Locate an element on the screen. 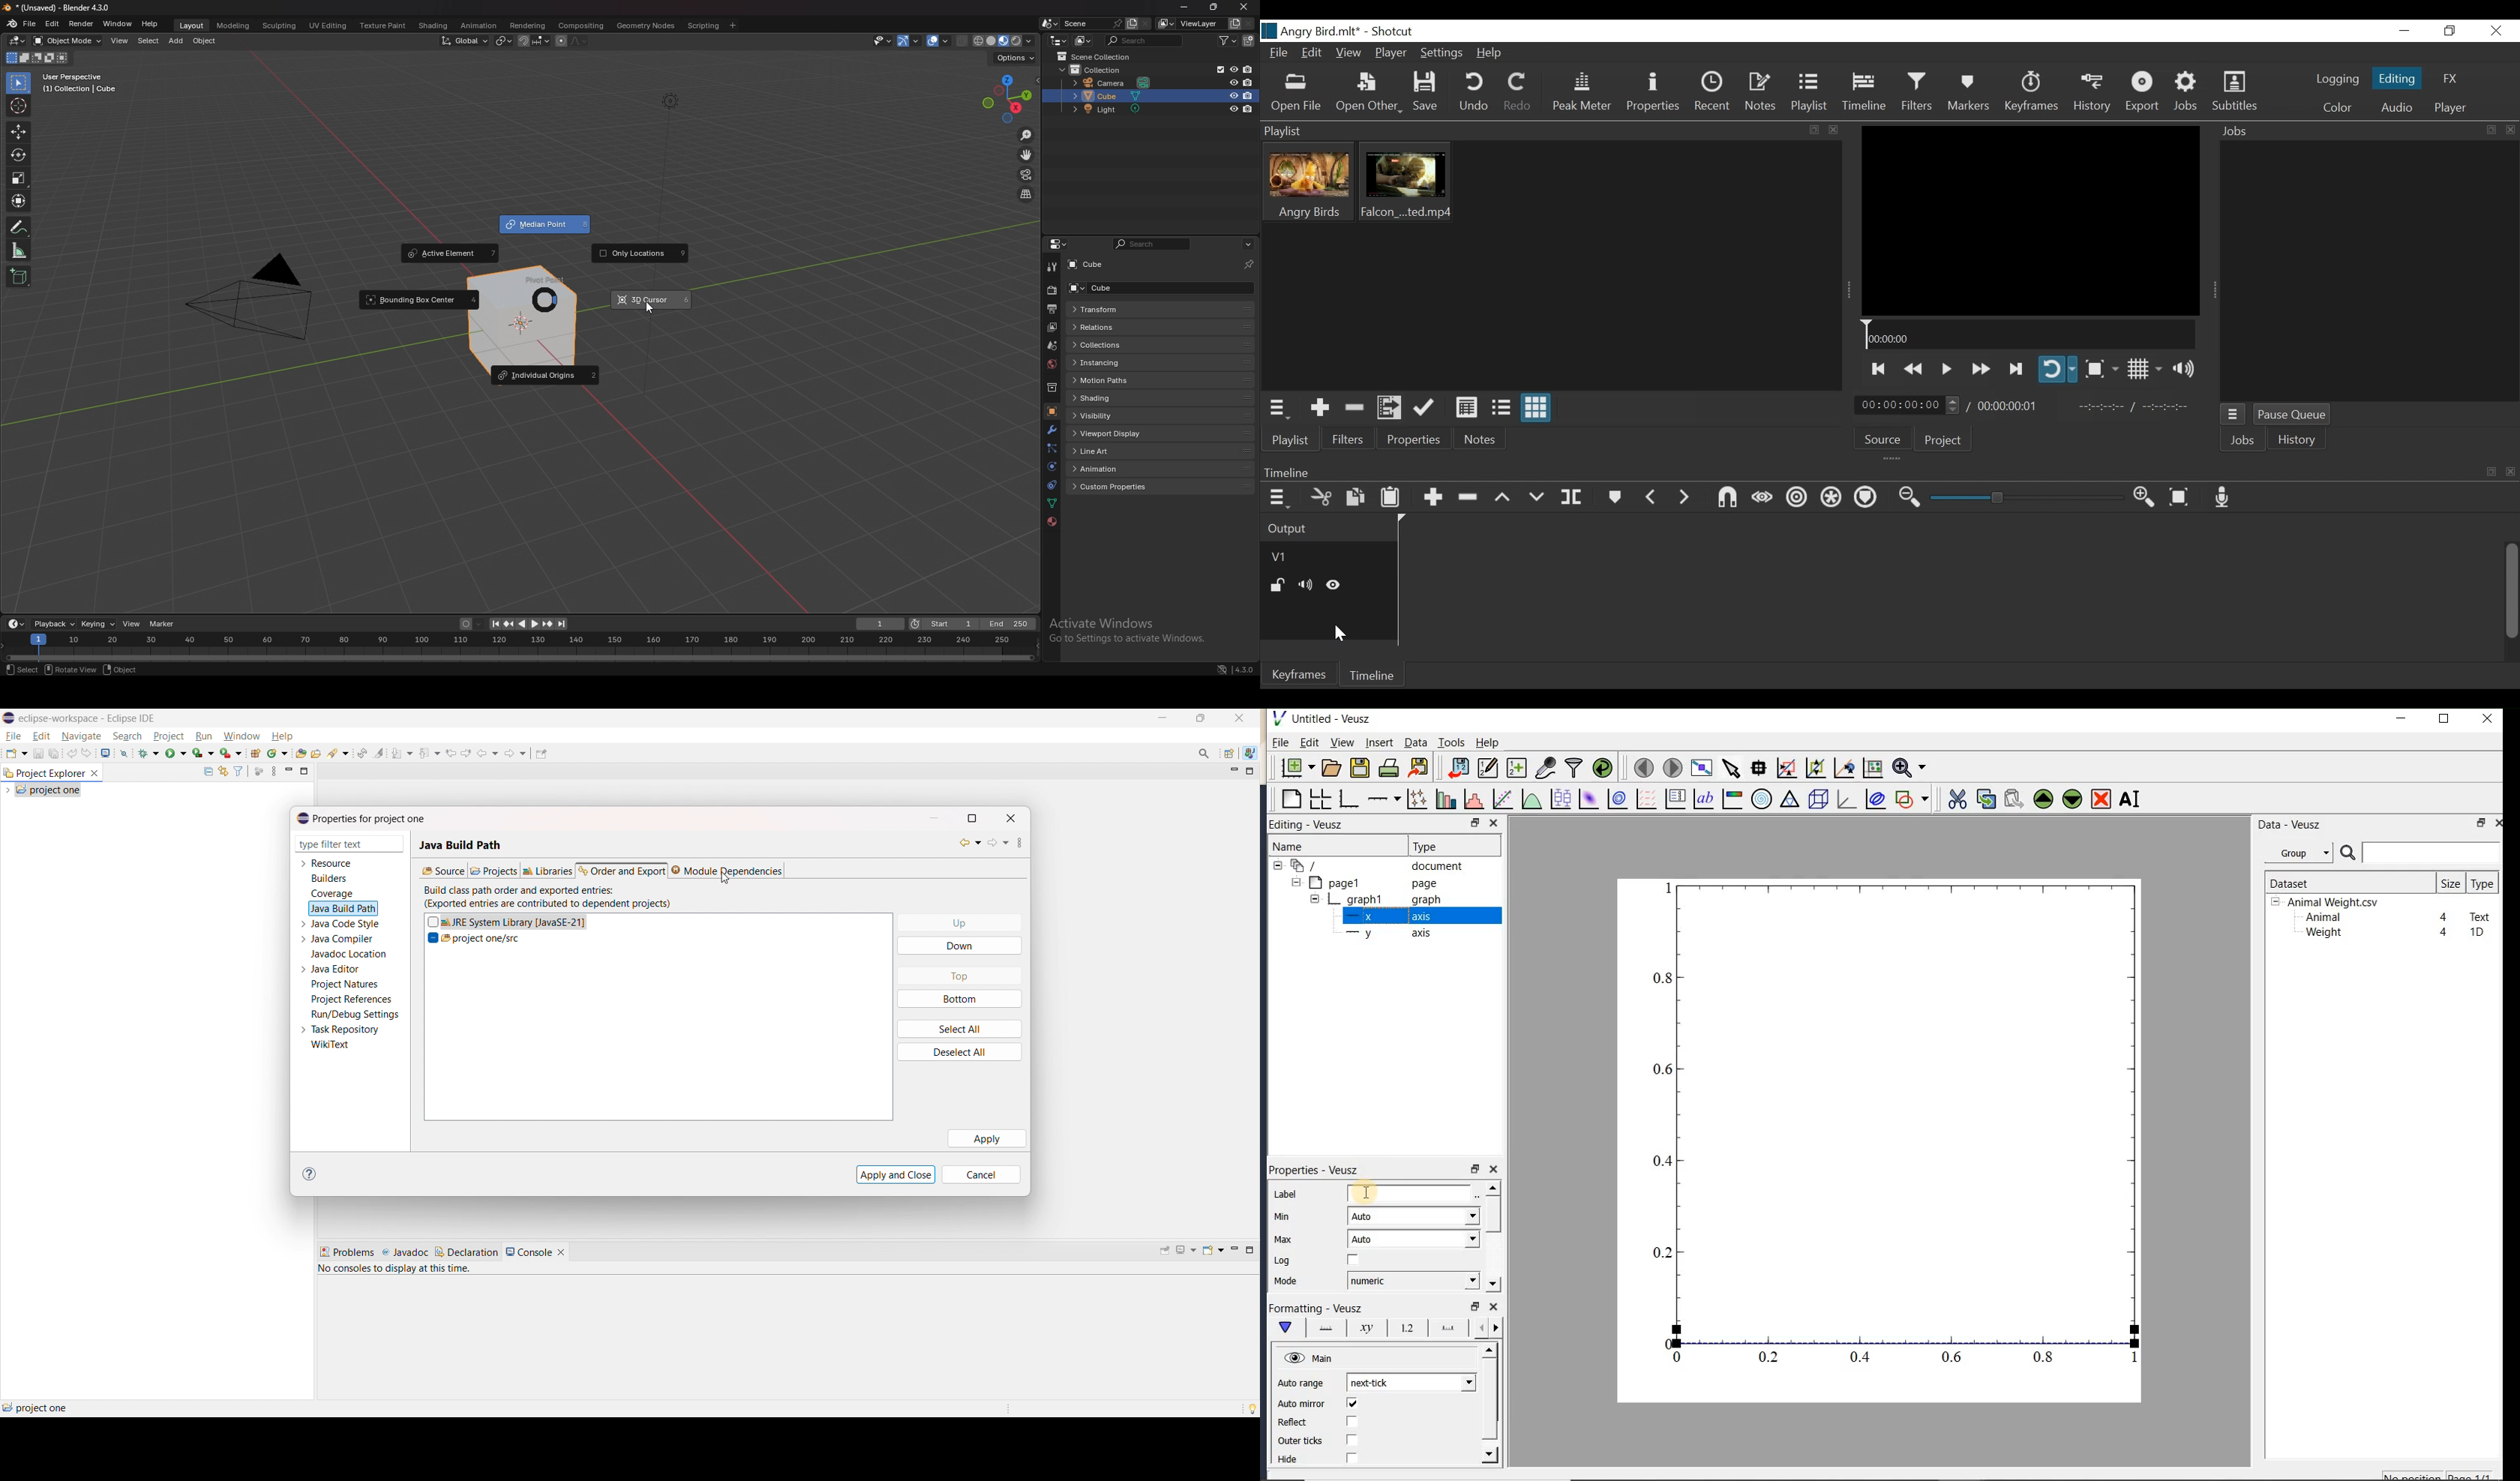 This screenshot has width=2520, height=1484. ternary graph is located at coordinates (1789, 801).